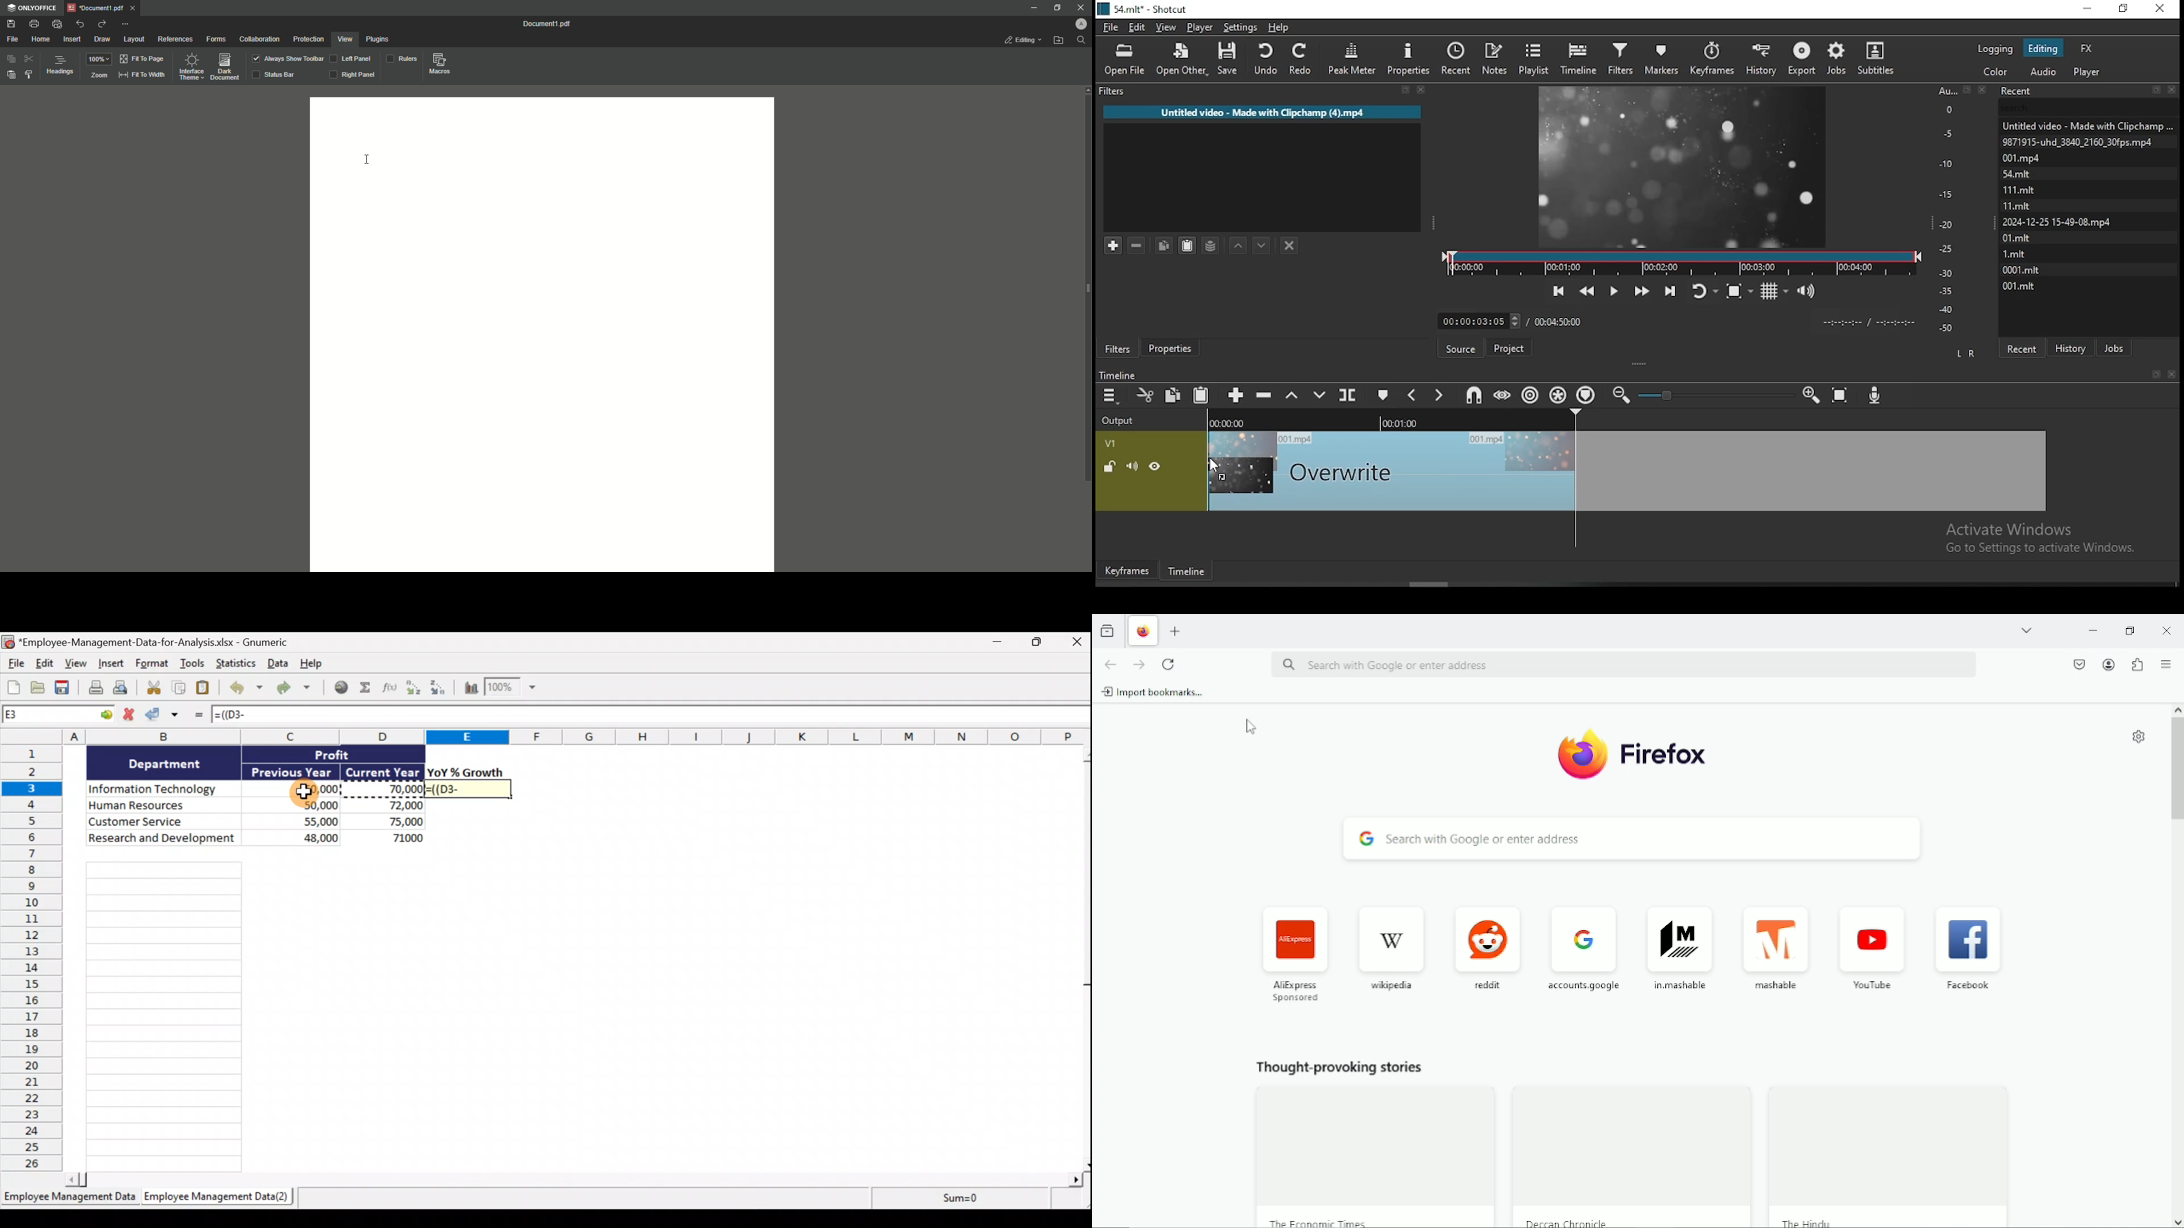 Image resolution: width=2184 pixels, height=1232 pixels. Describe the element at coordinates (103, 39) in the screenshot. I see `Draw` at that location.